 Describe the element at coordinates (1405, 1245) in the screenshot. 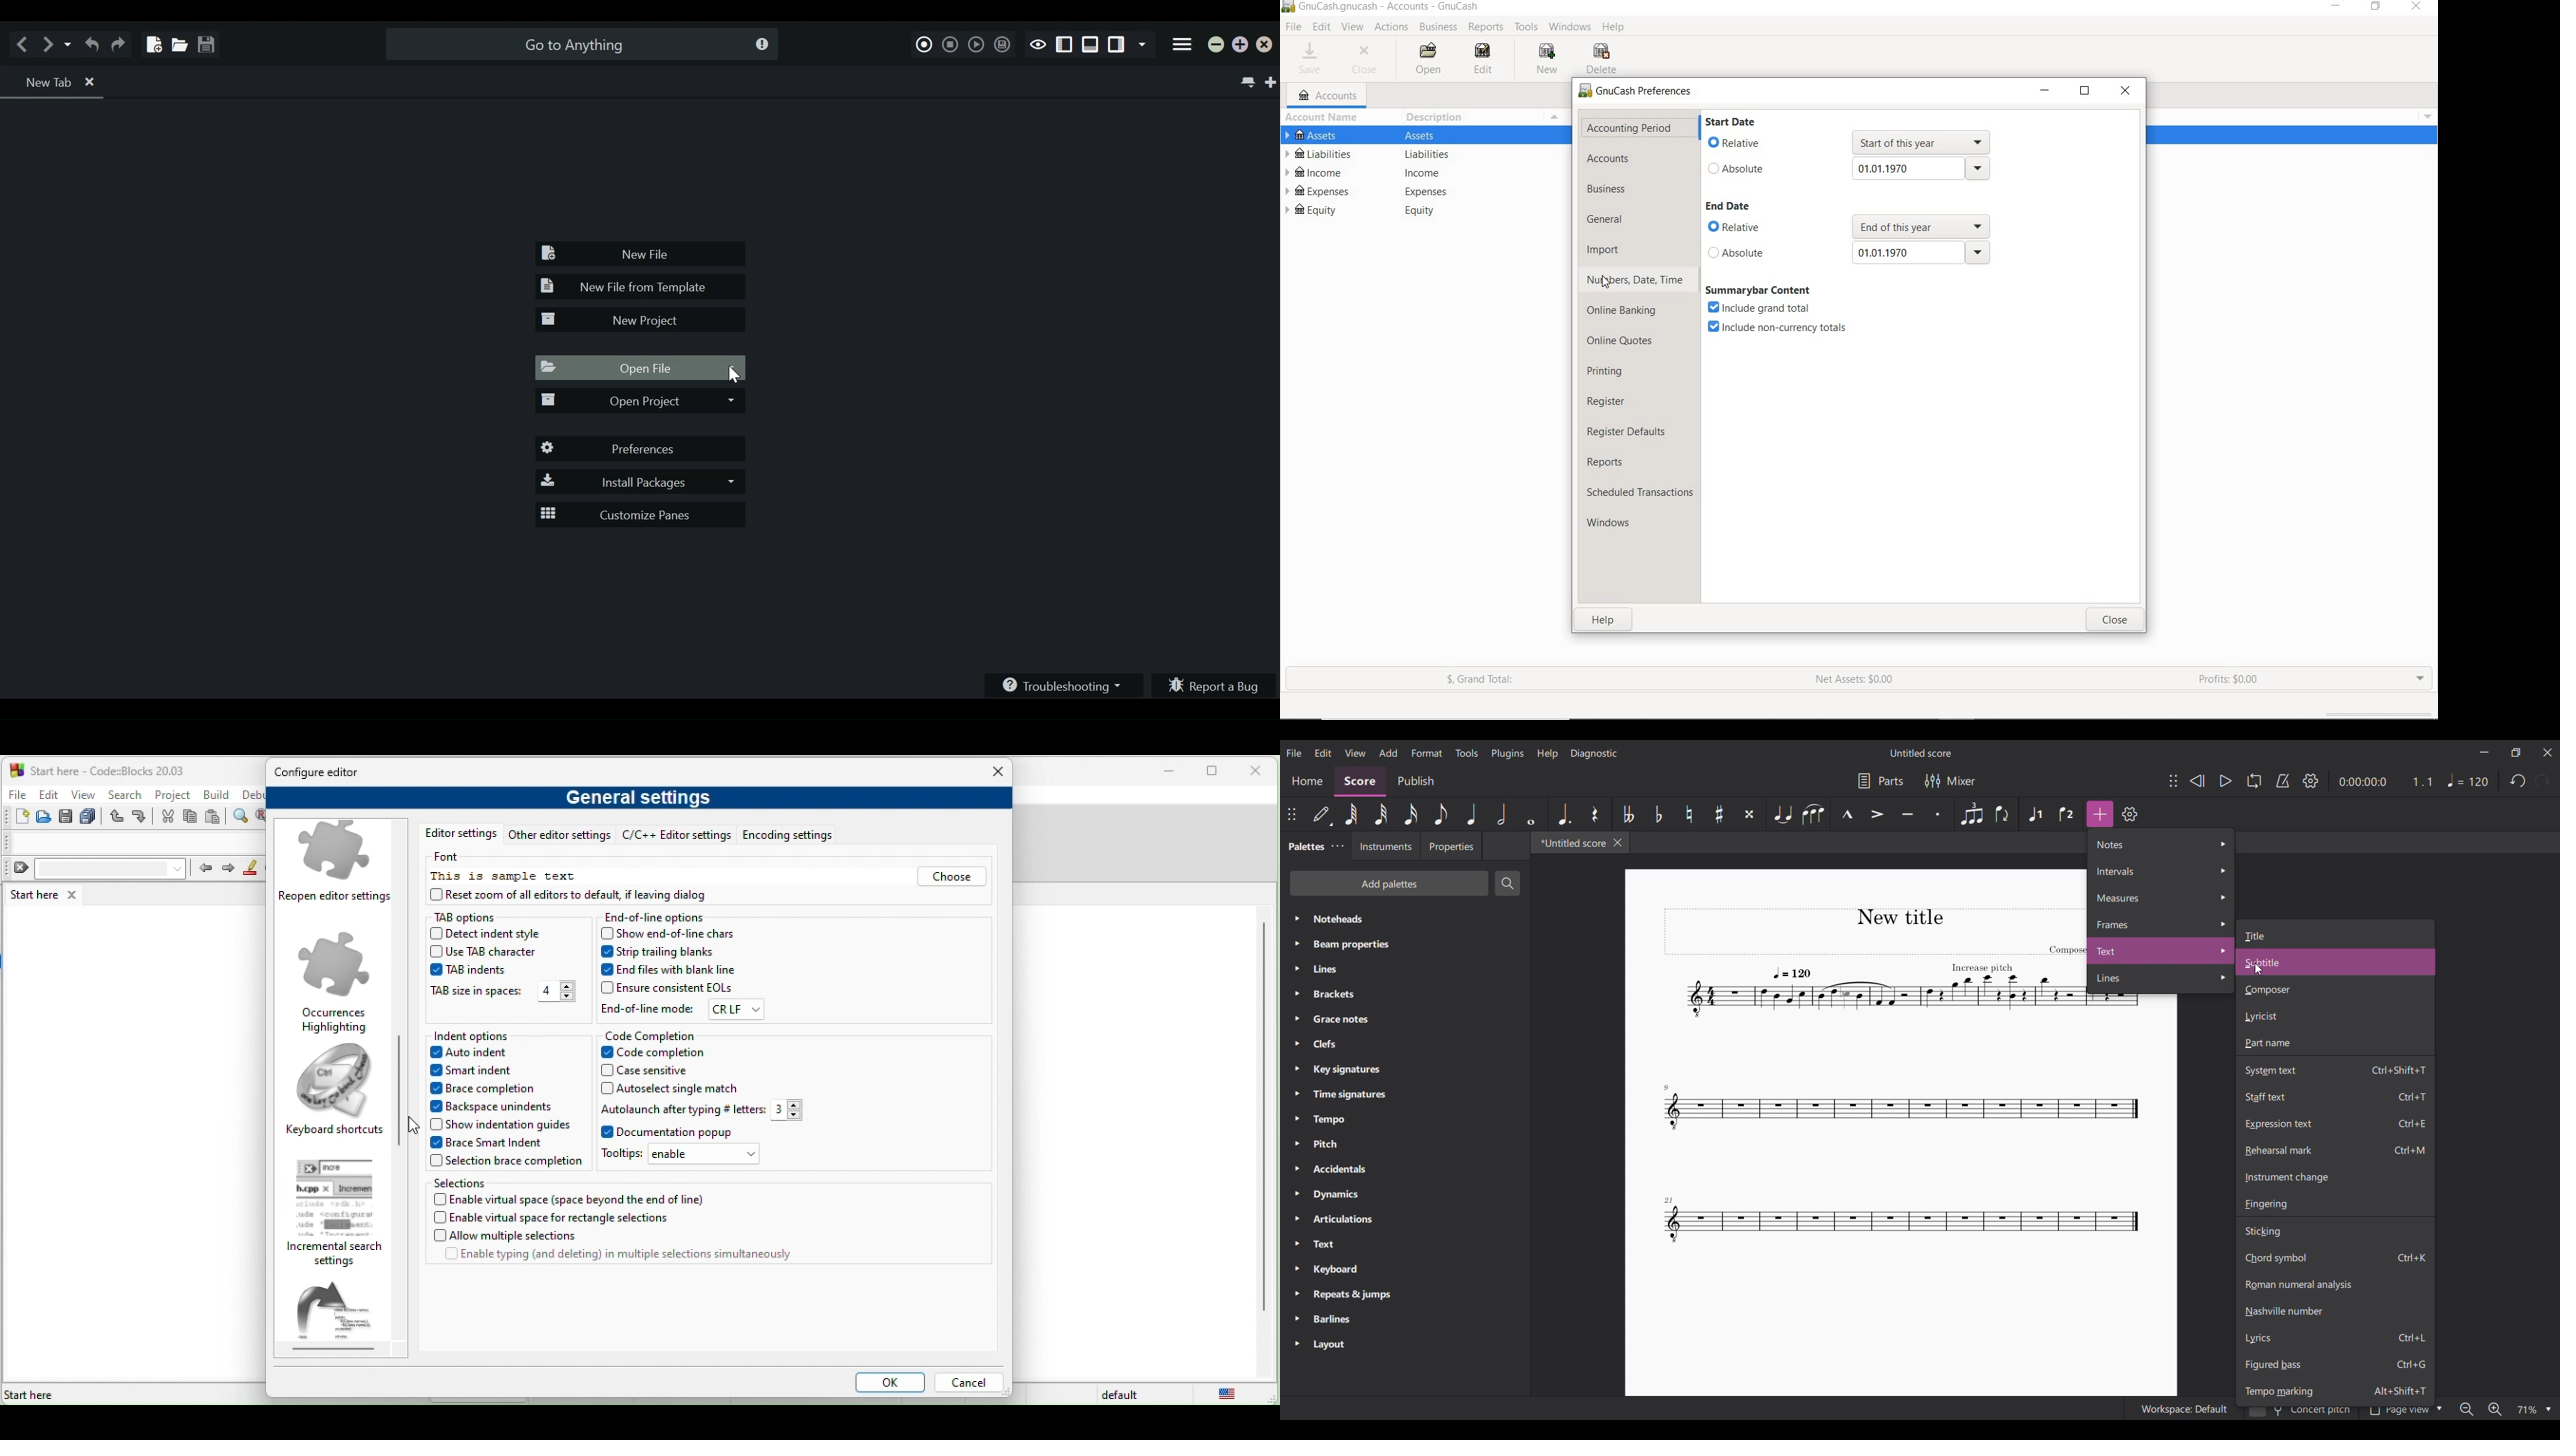

I see `Text` at that location.